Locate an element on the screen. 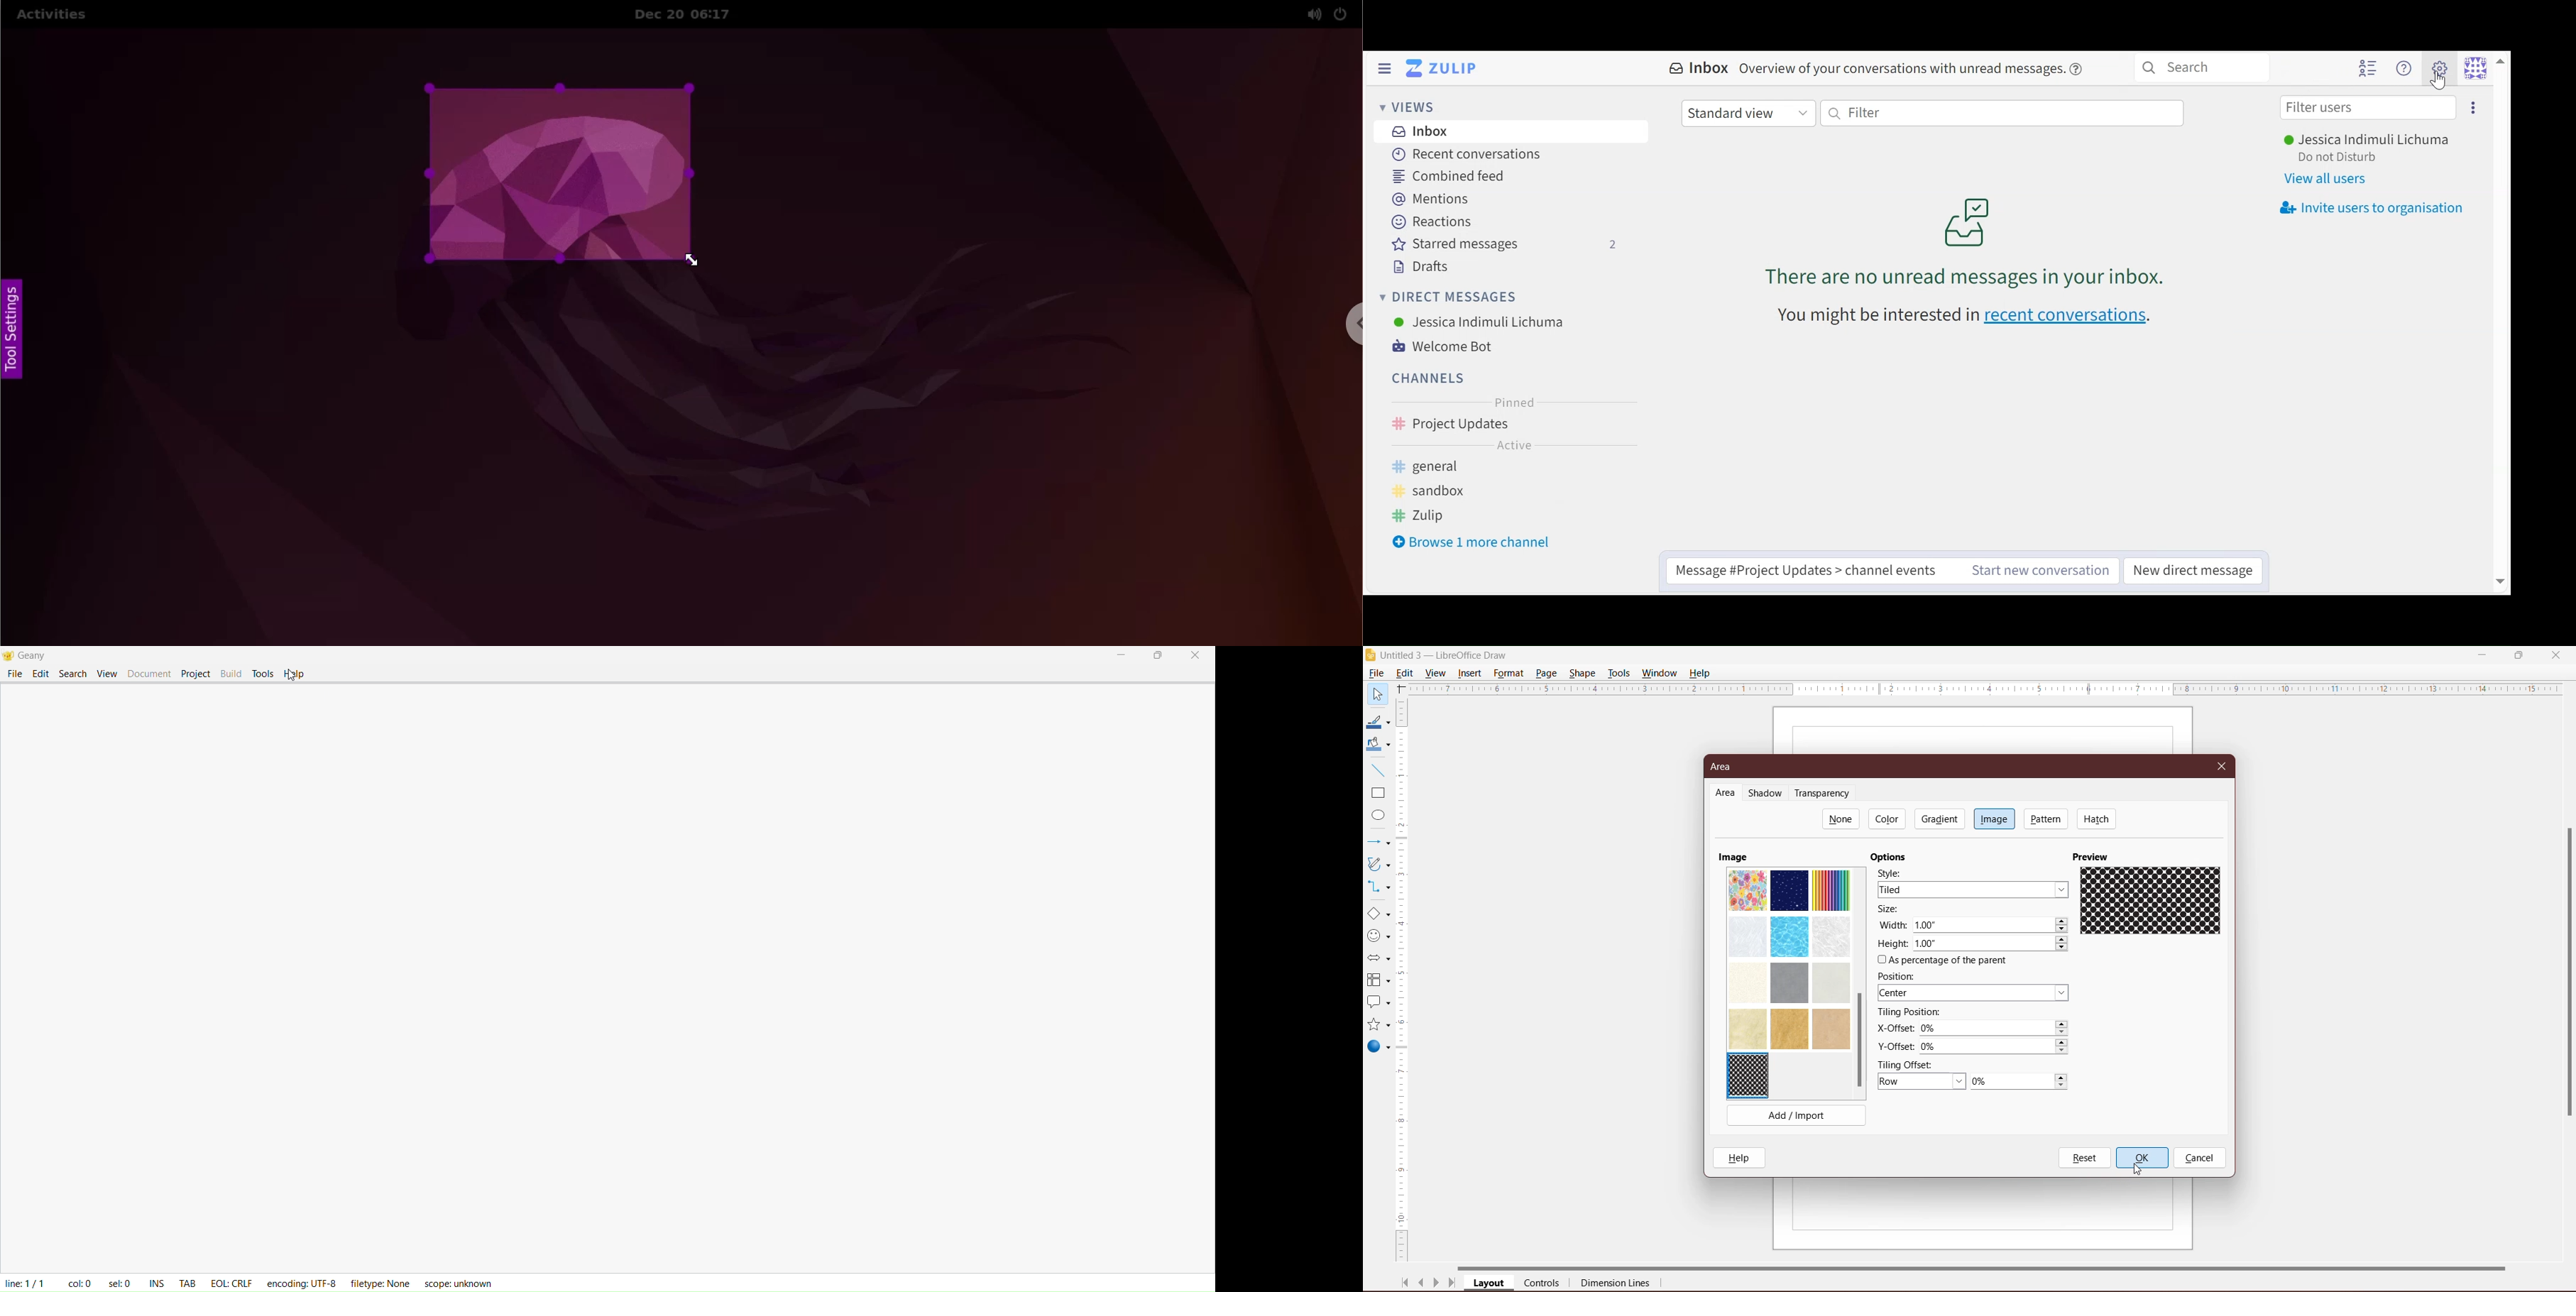 This screenshot has height=1316, width=2576. Options is located at coordinates (1892, 857).